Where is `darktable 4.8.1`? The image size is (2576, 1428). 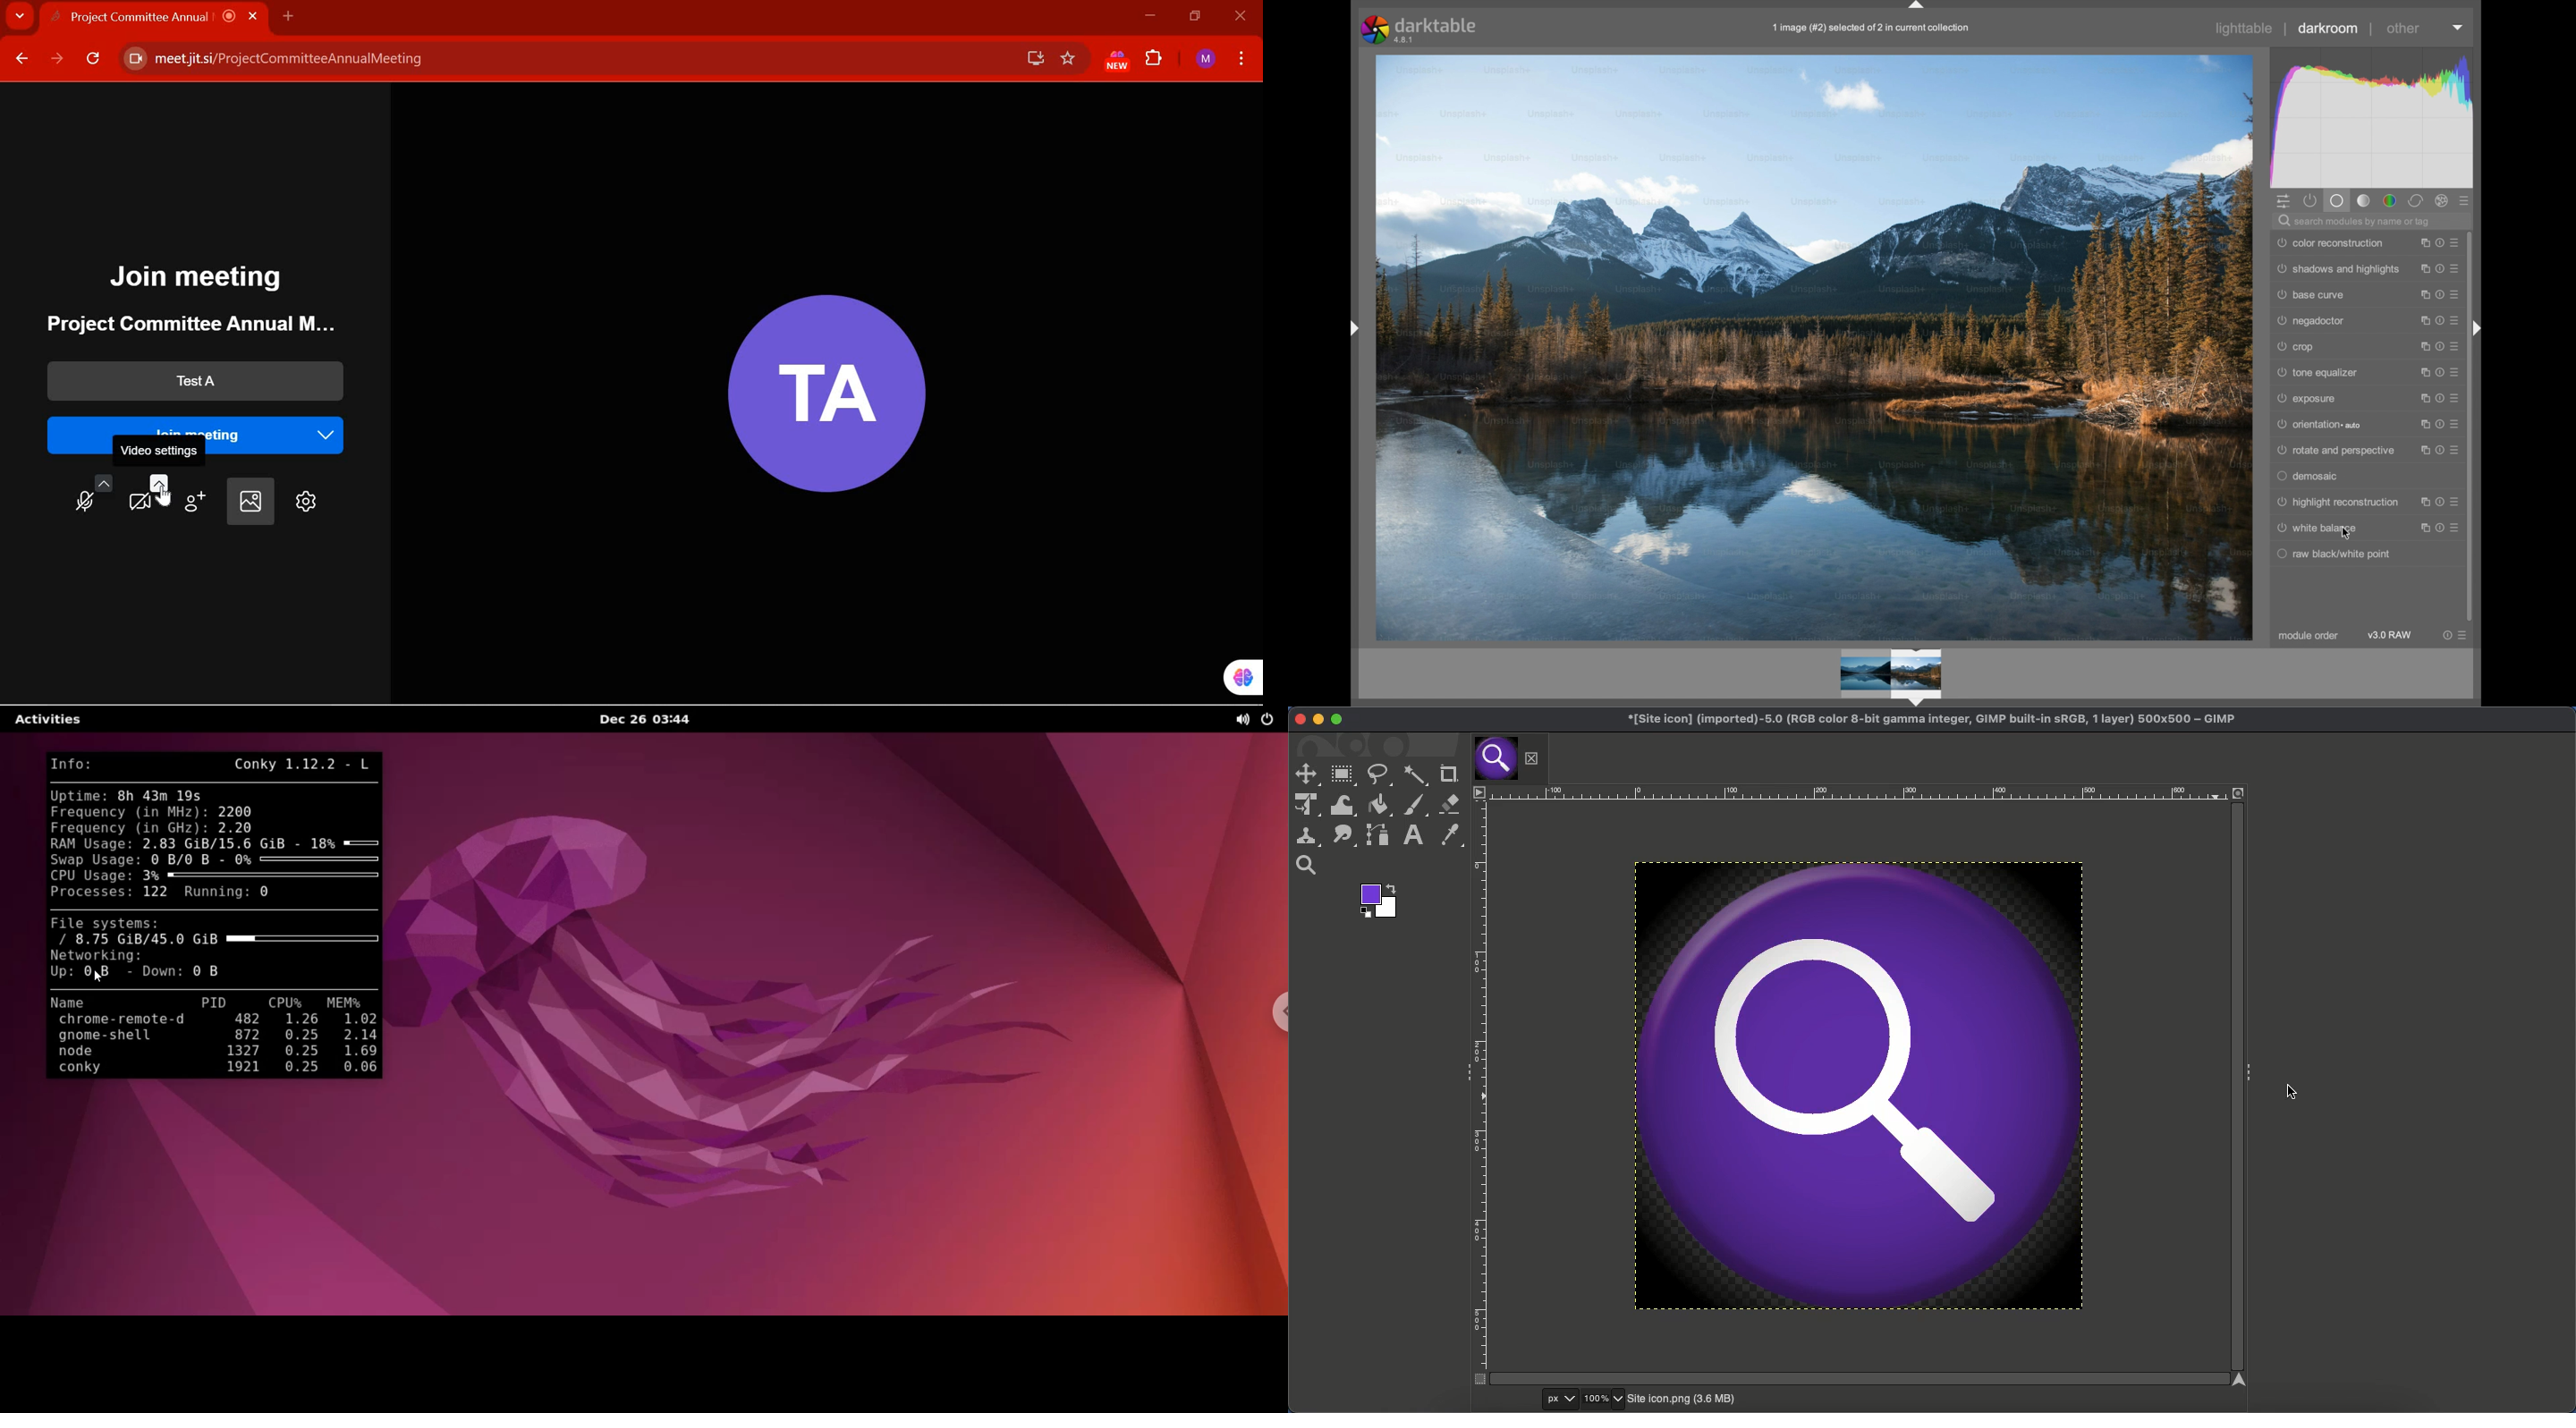
darktable 4.8.1 is located at coordinates (1421, 29).